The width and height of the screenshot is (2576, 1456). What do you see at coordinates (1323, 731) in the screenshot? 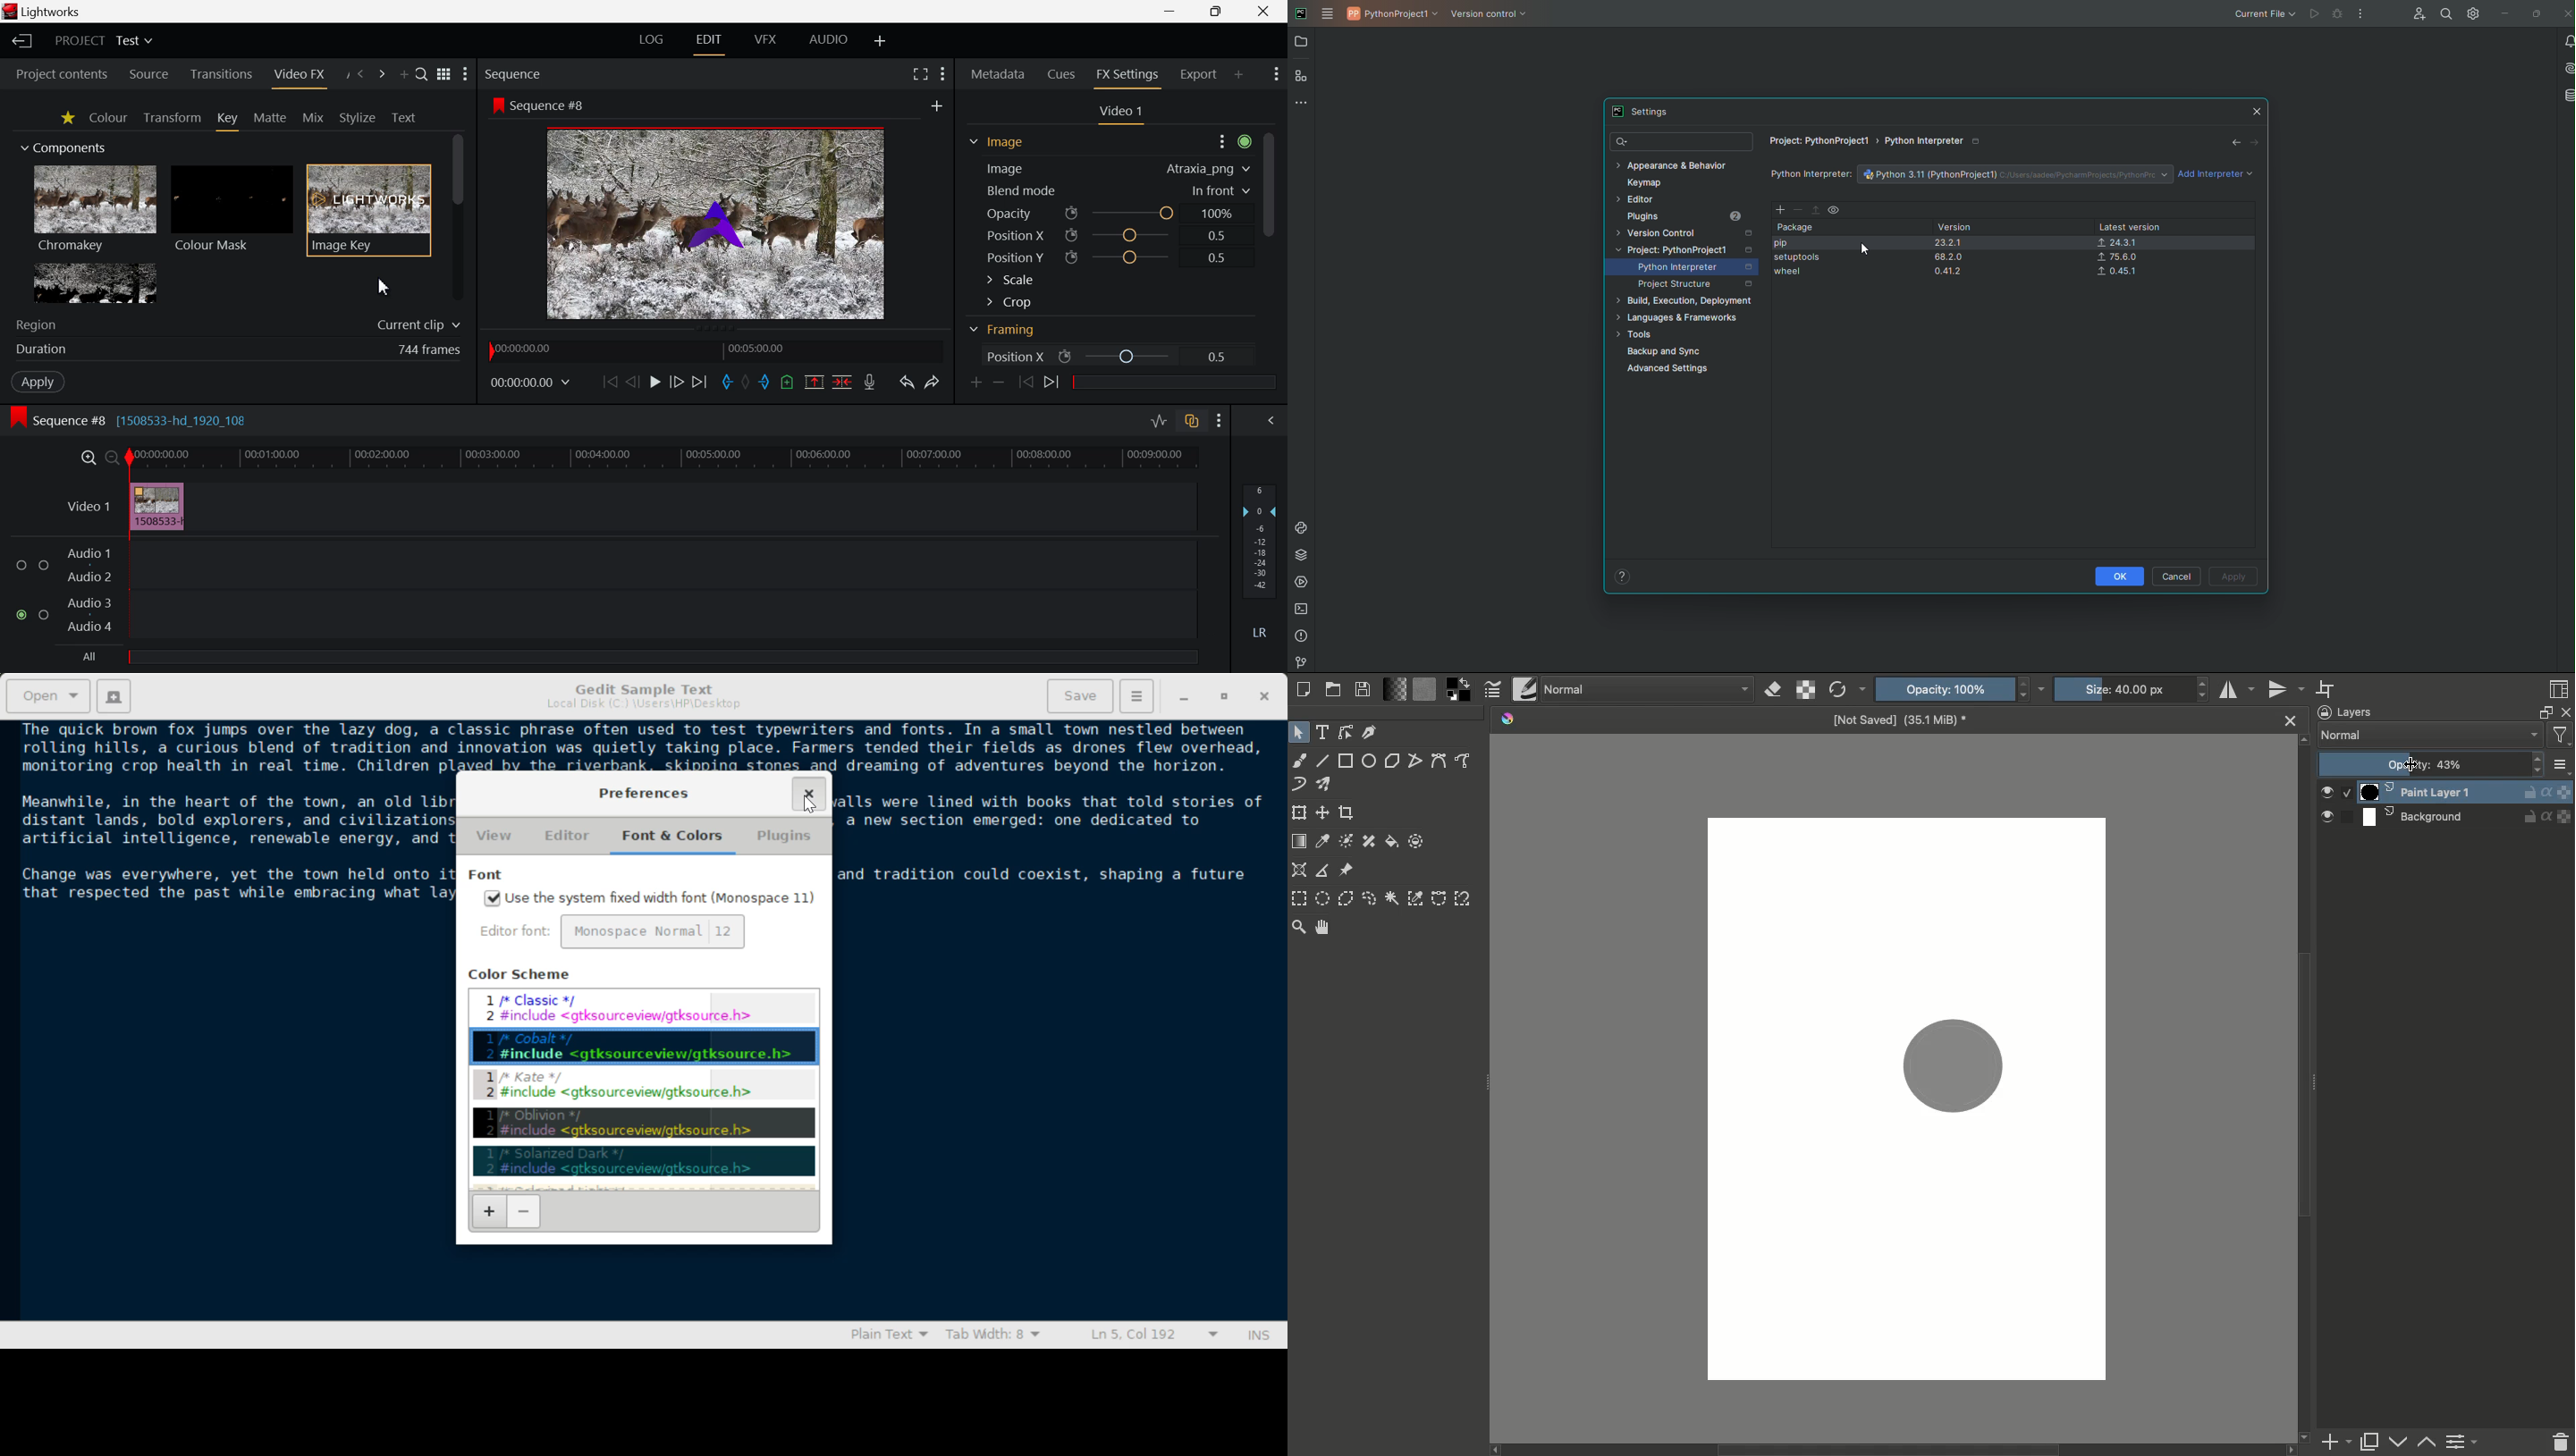
I see `Text` at bounding box center [1323, 731].